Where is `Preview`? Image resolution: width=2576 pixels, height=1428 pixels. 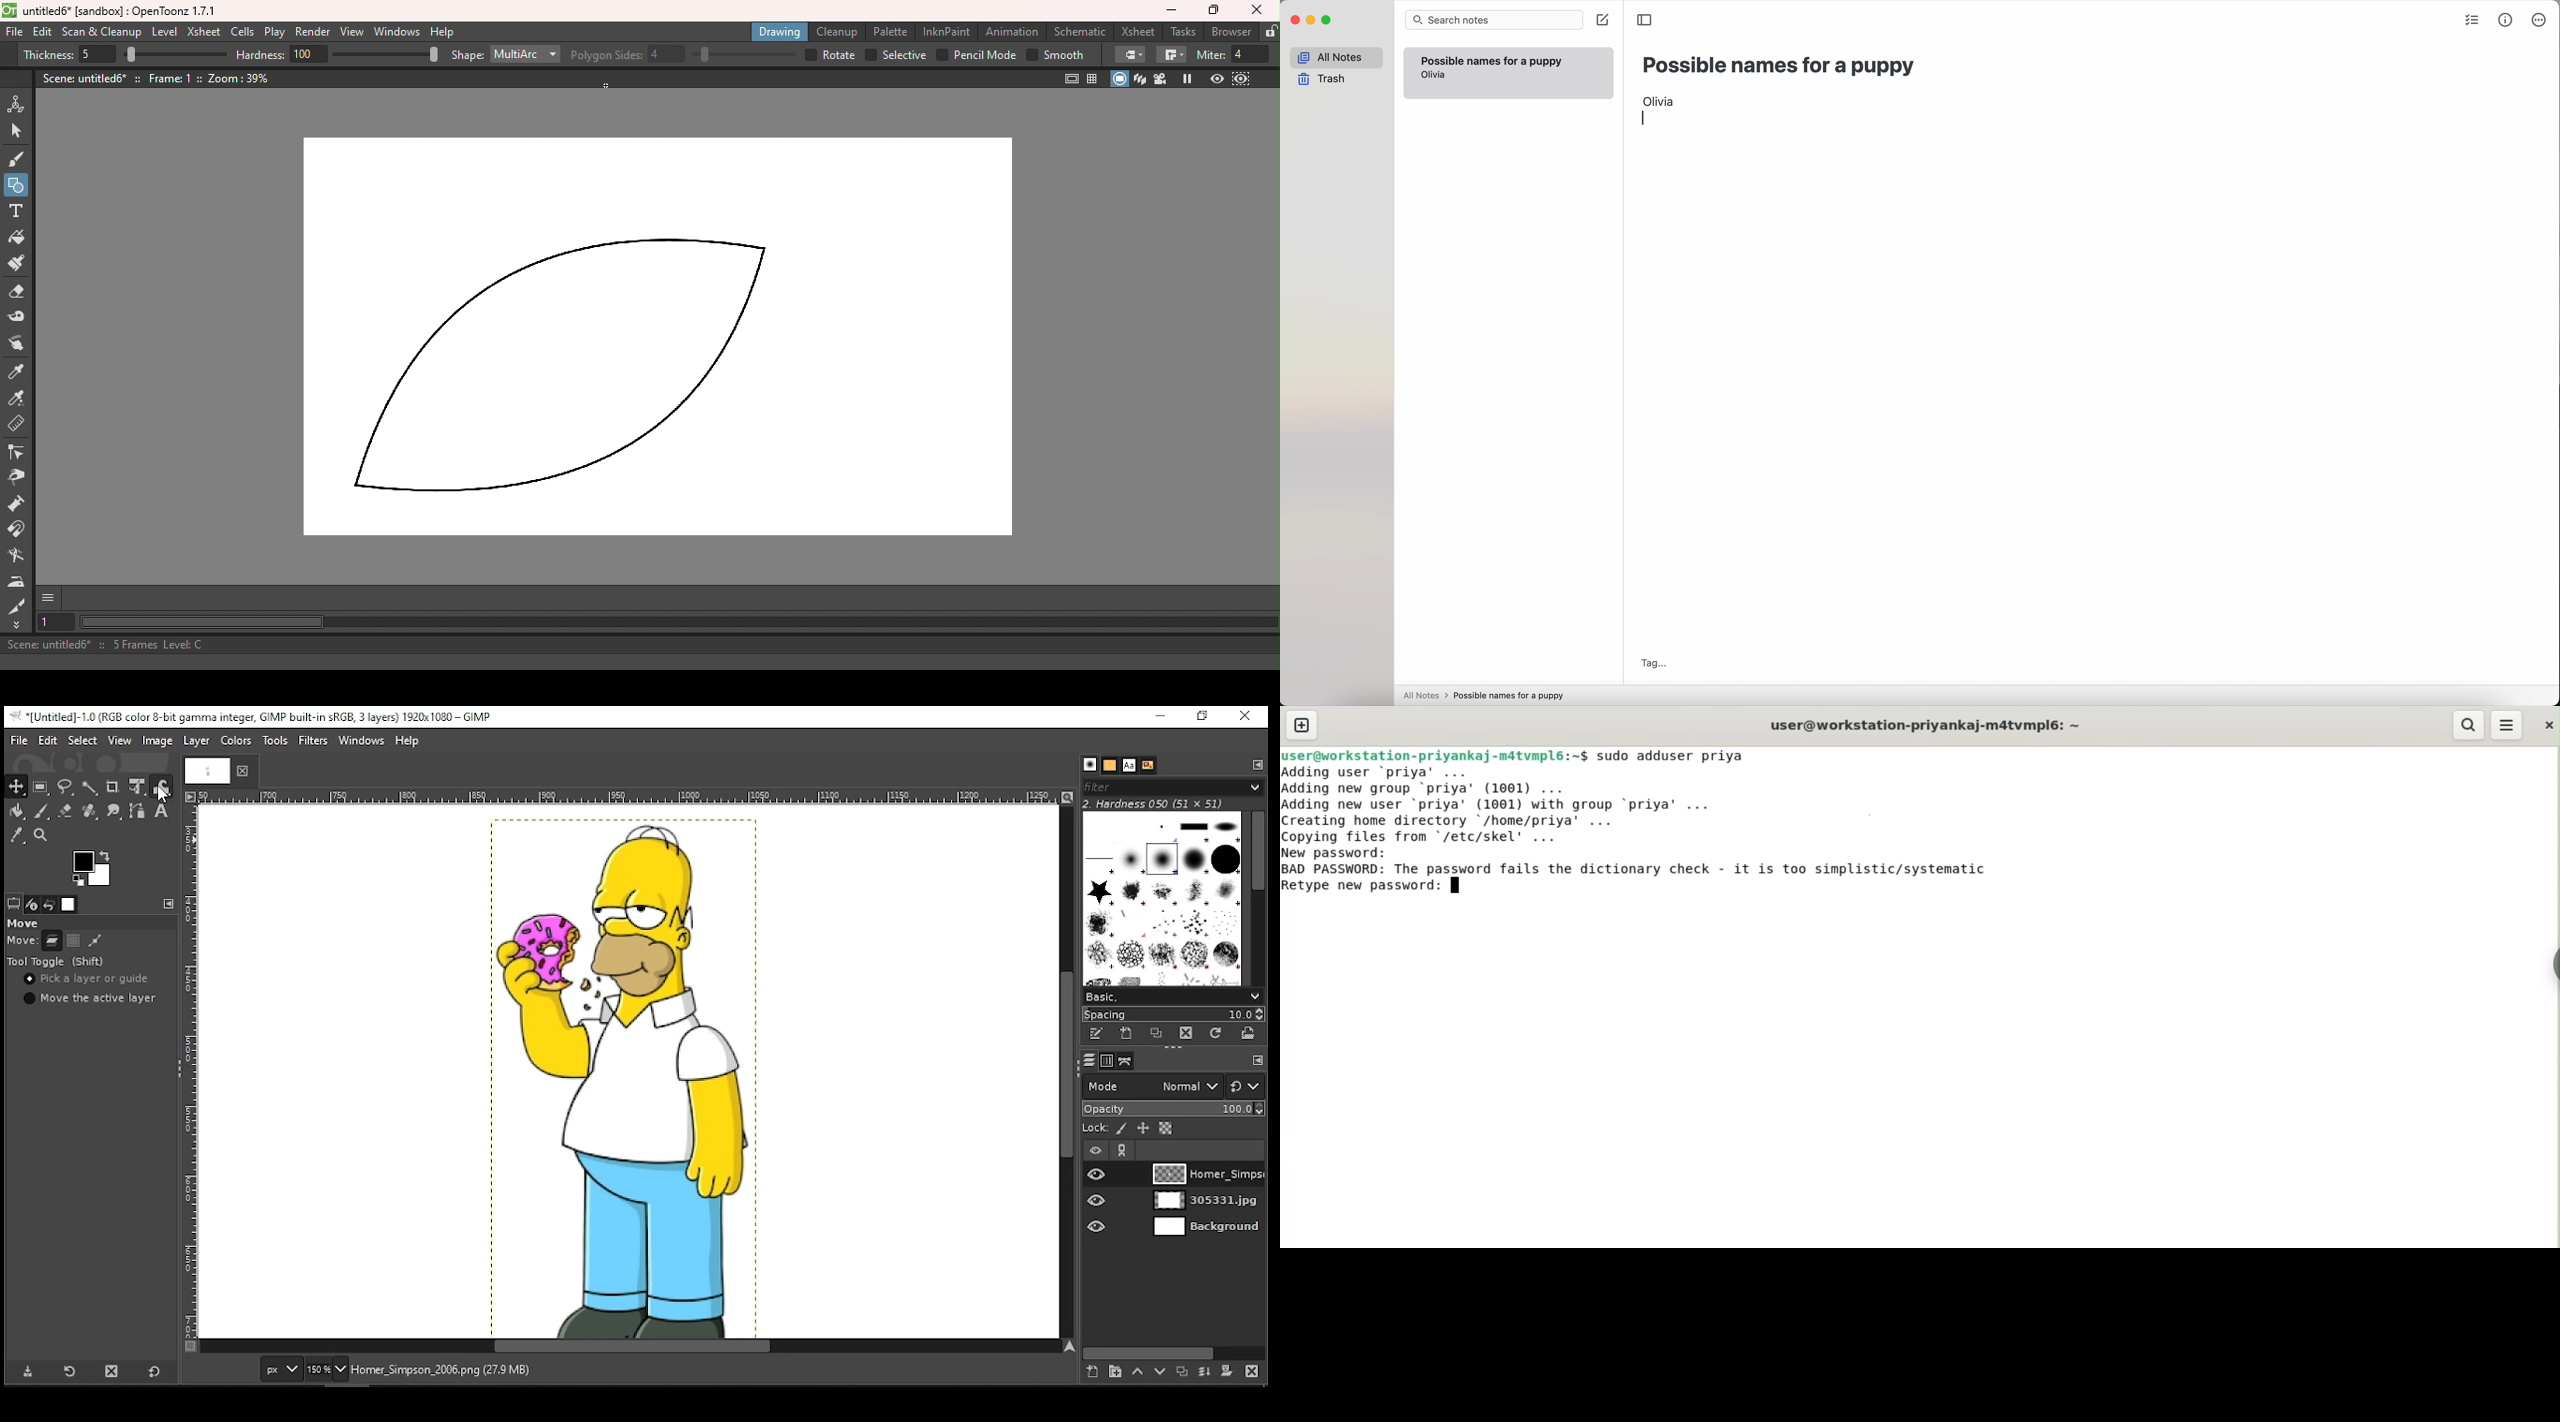
Preview is located at coordinates (1216, 80).